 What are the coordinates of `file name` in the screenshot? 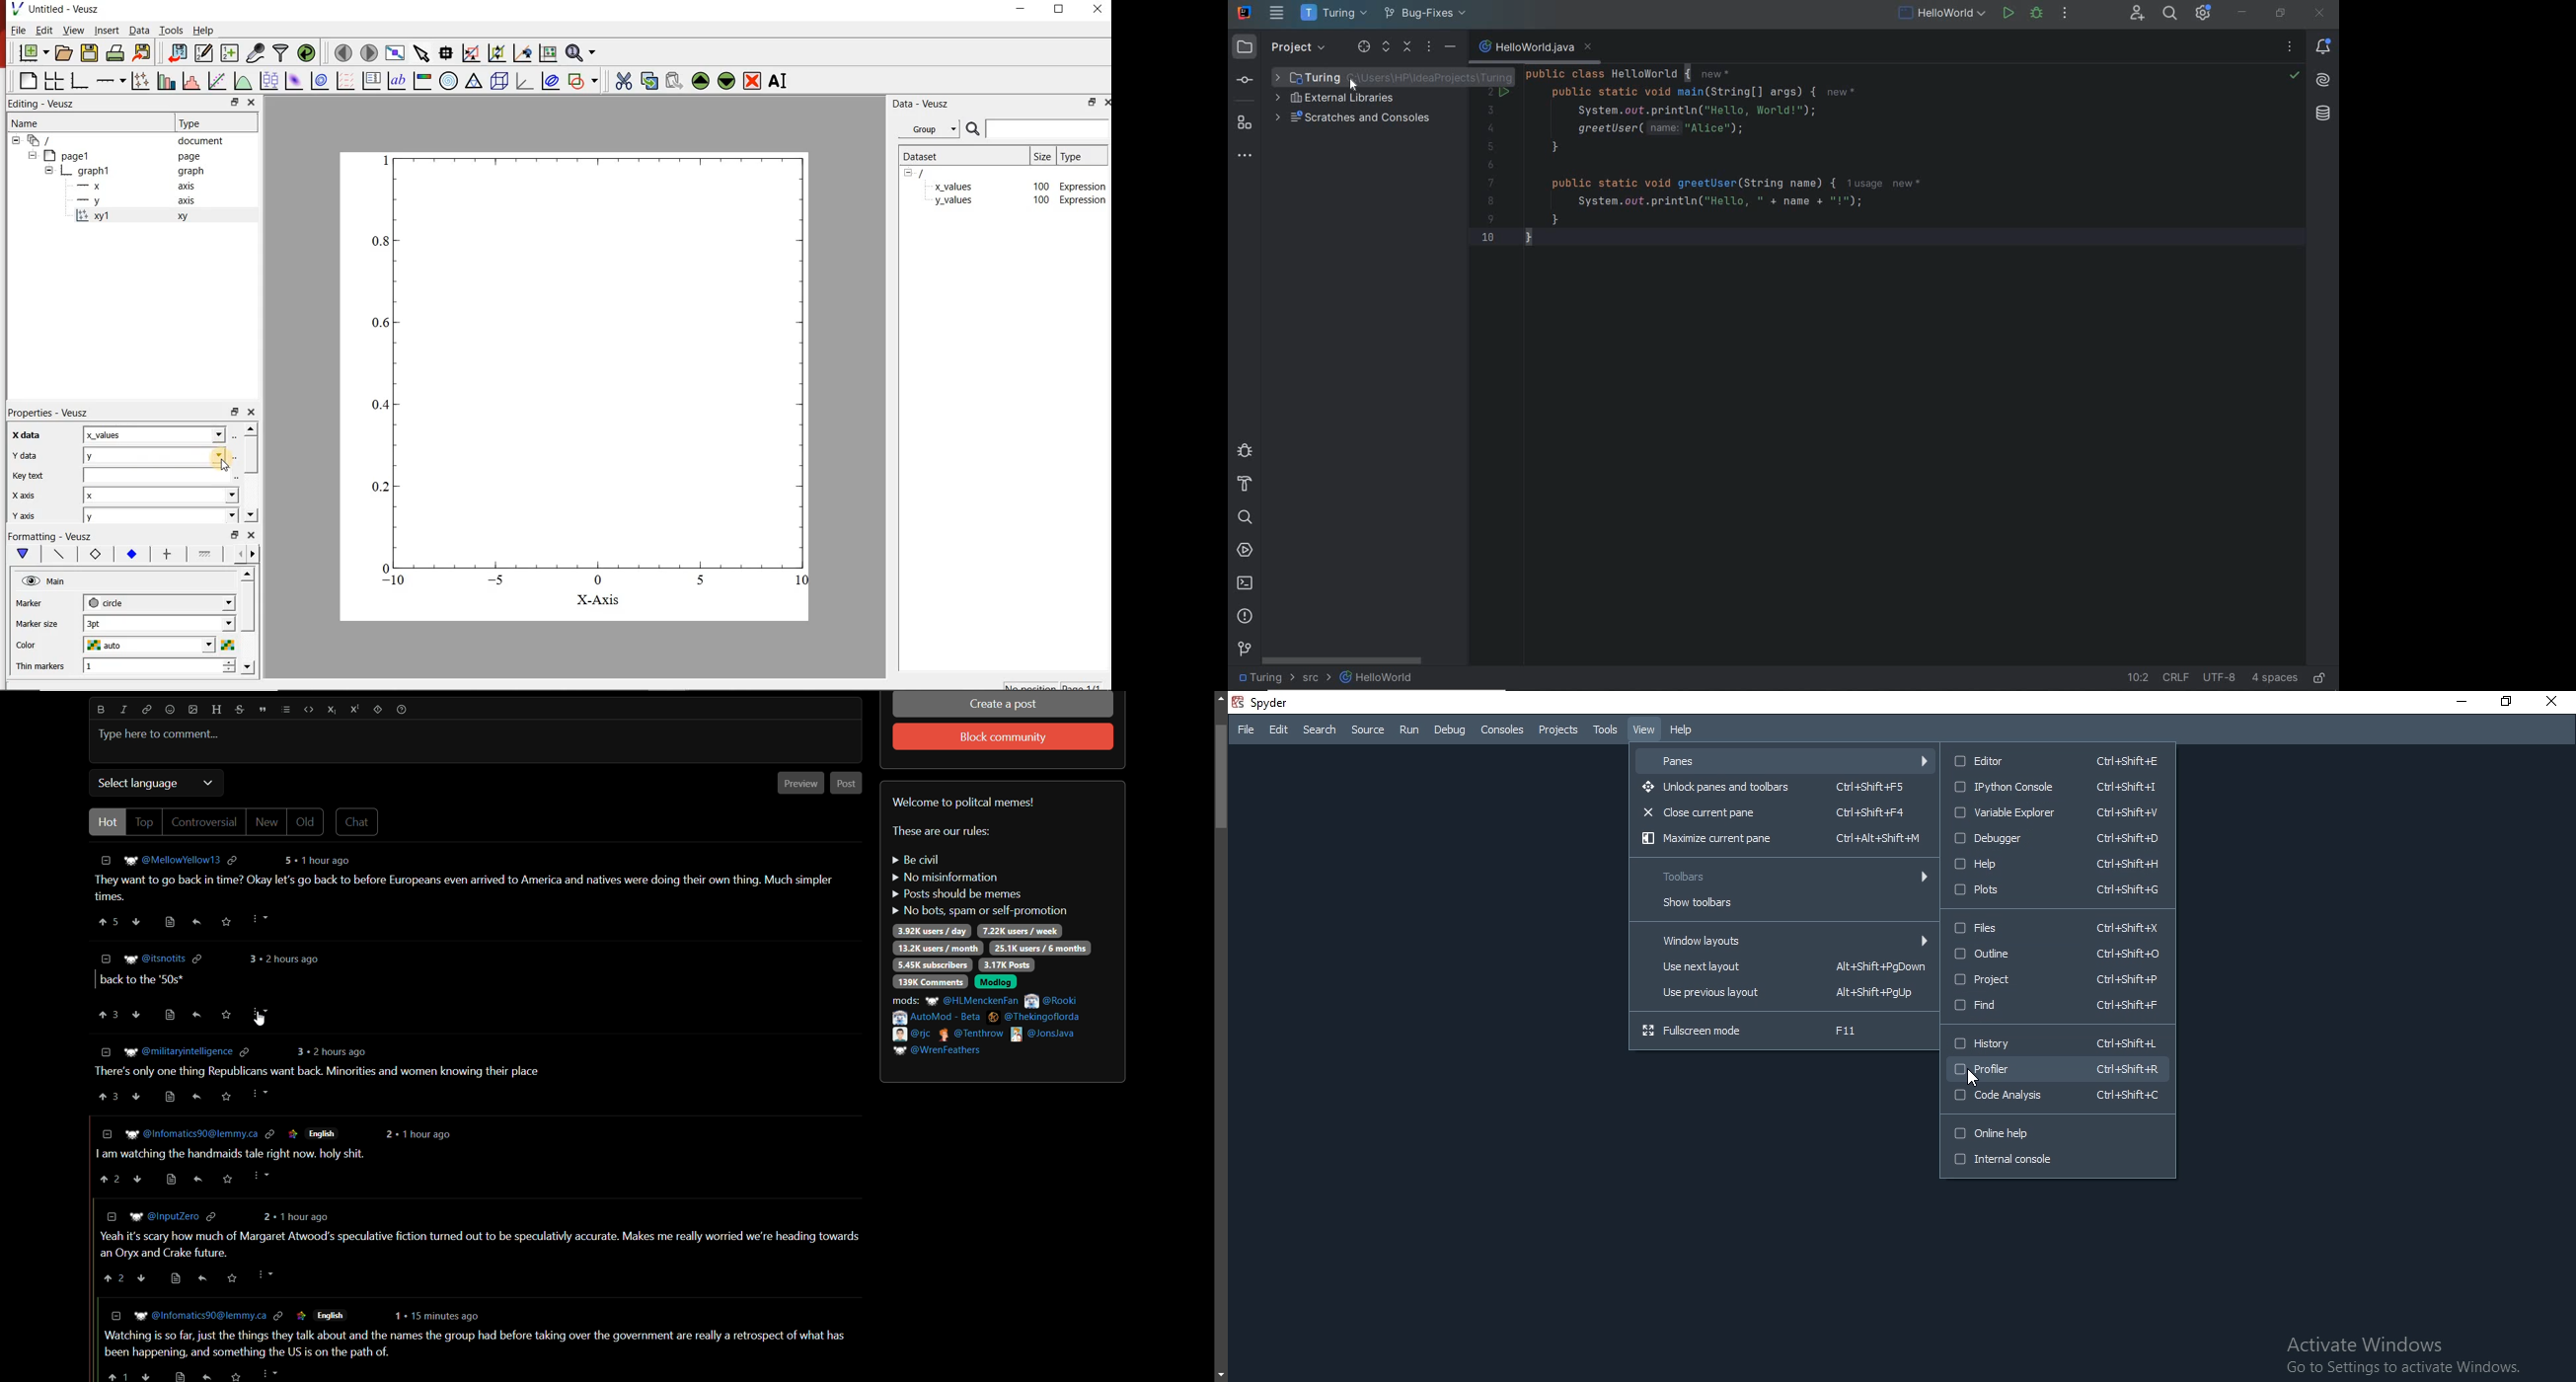 It's located at (1377, 678).